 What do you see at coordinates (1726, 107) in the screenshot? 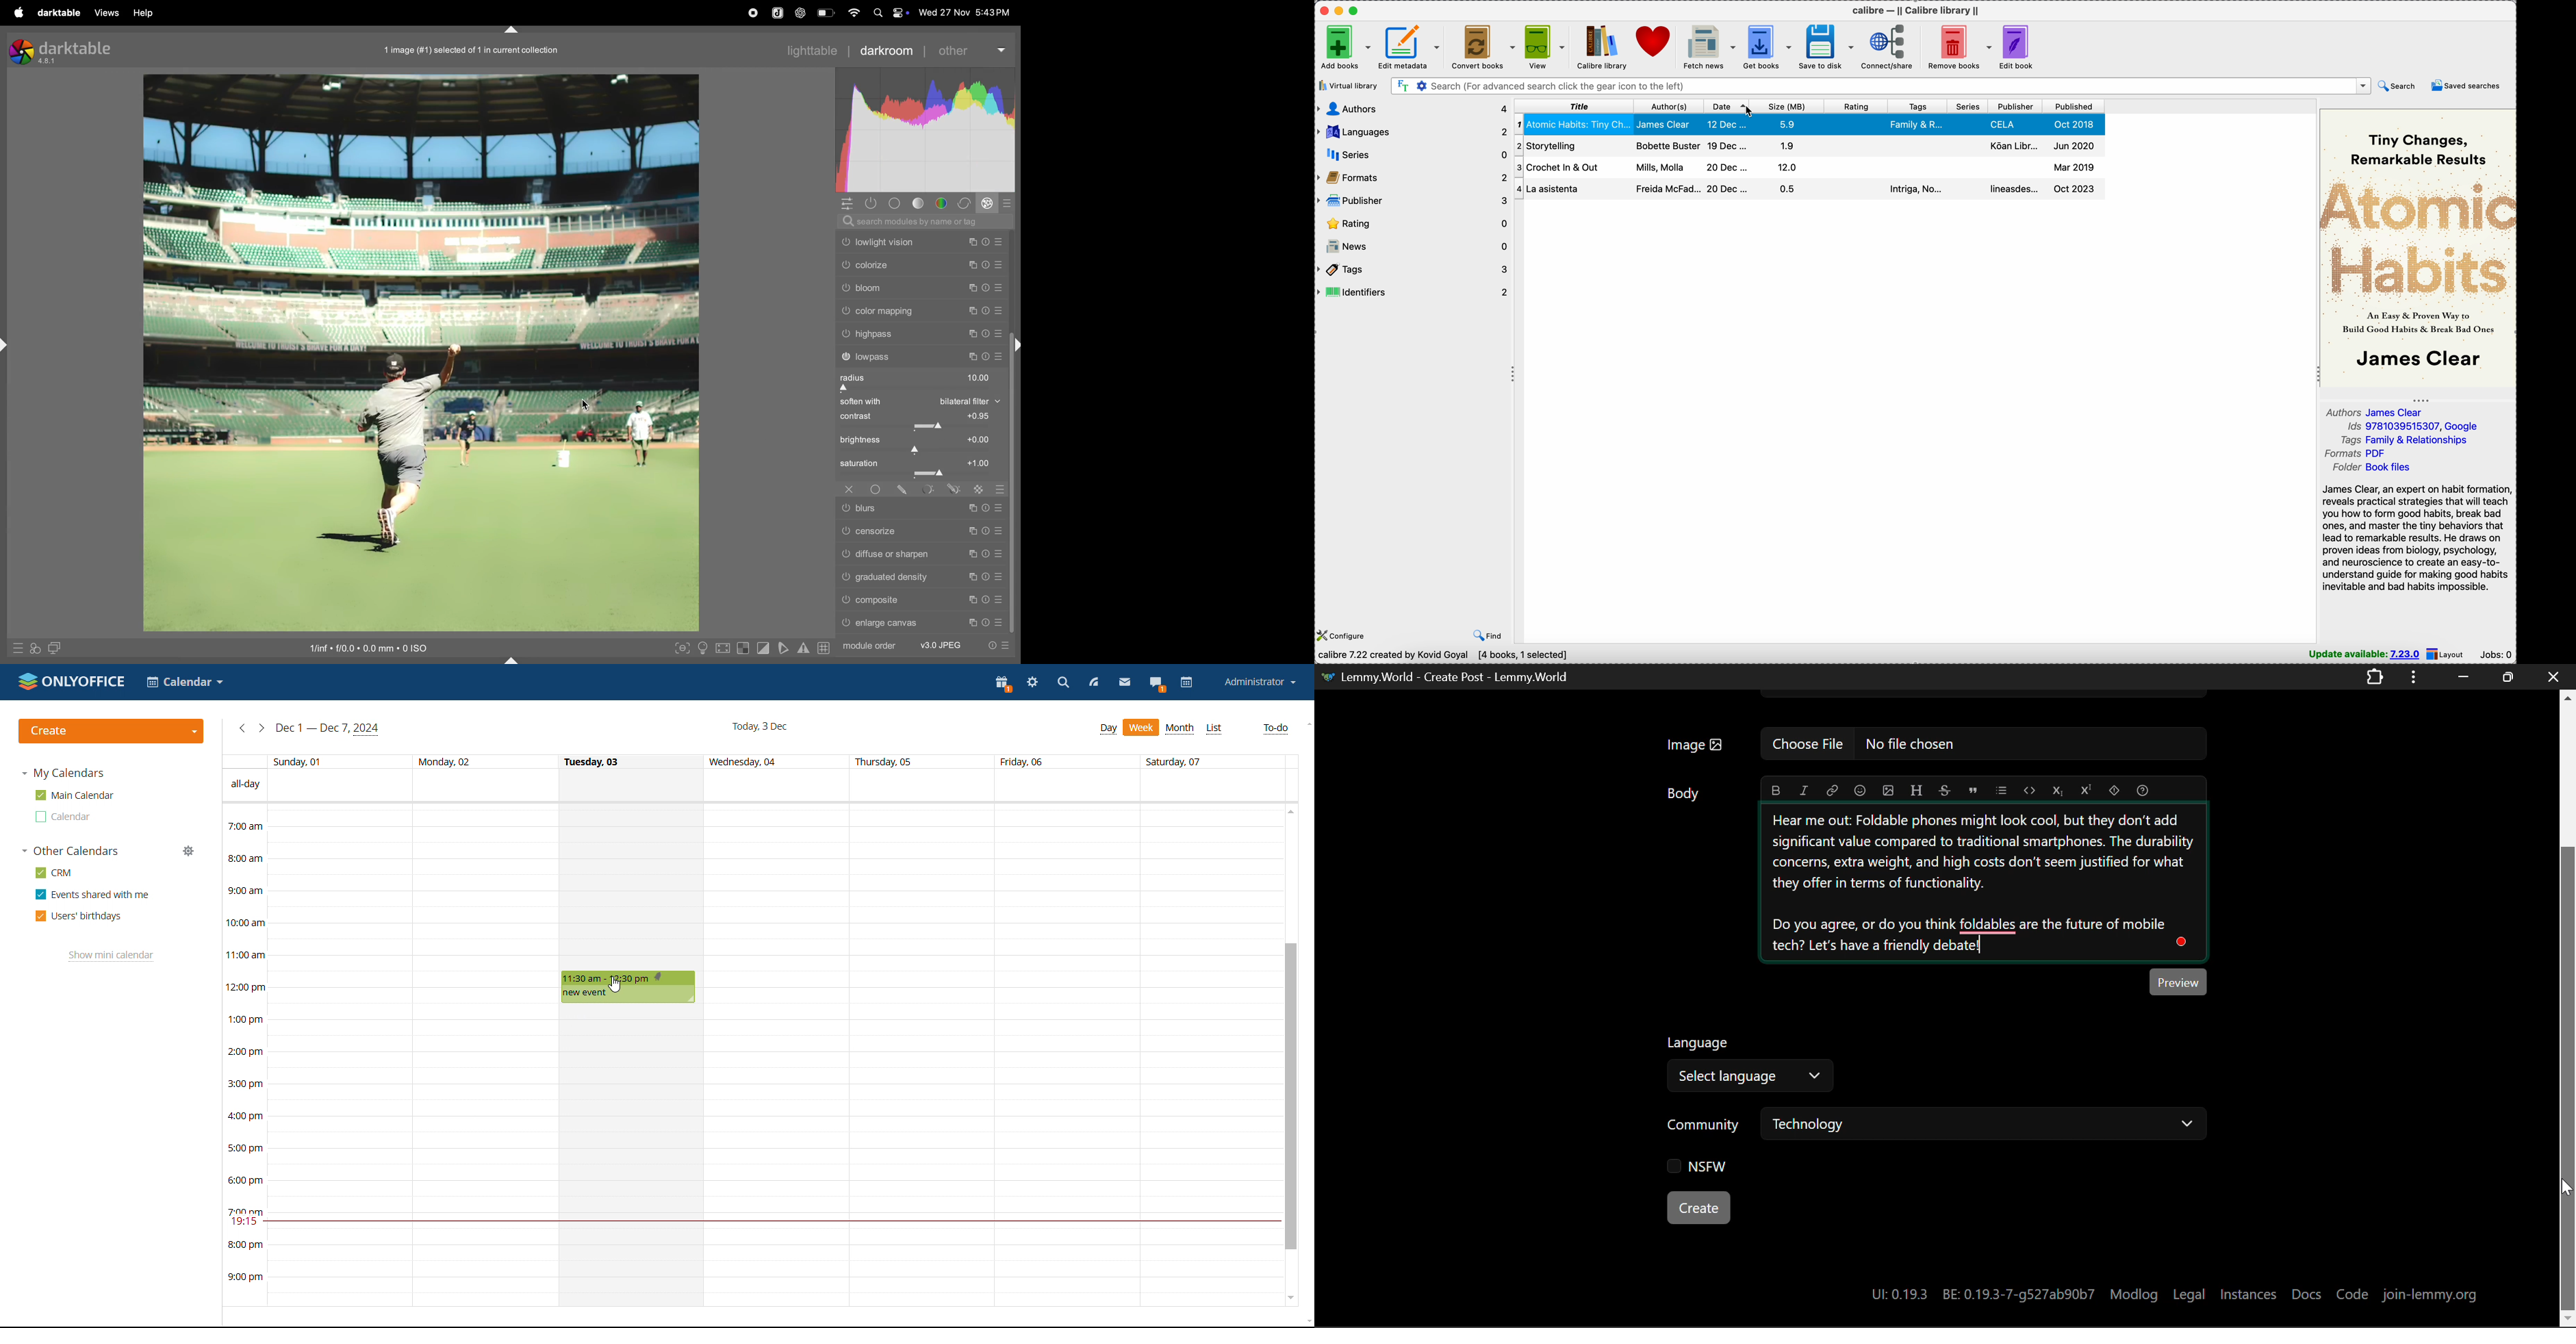
I see `date` at bounding box center [1726, 107].